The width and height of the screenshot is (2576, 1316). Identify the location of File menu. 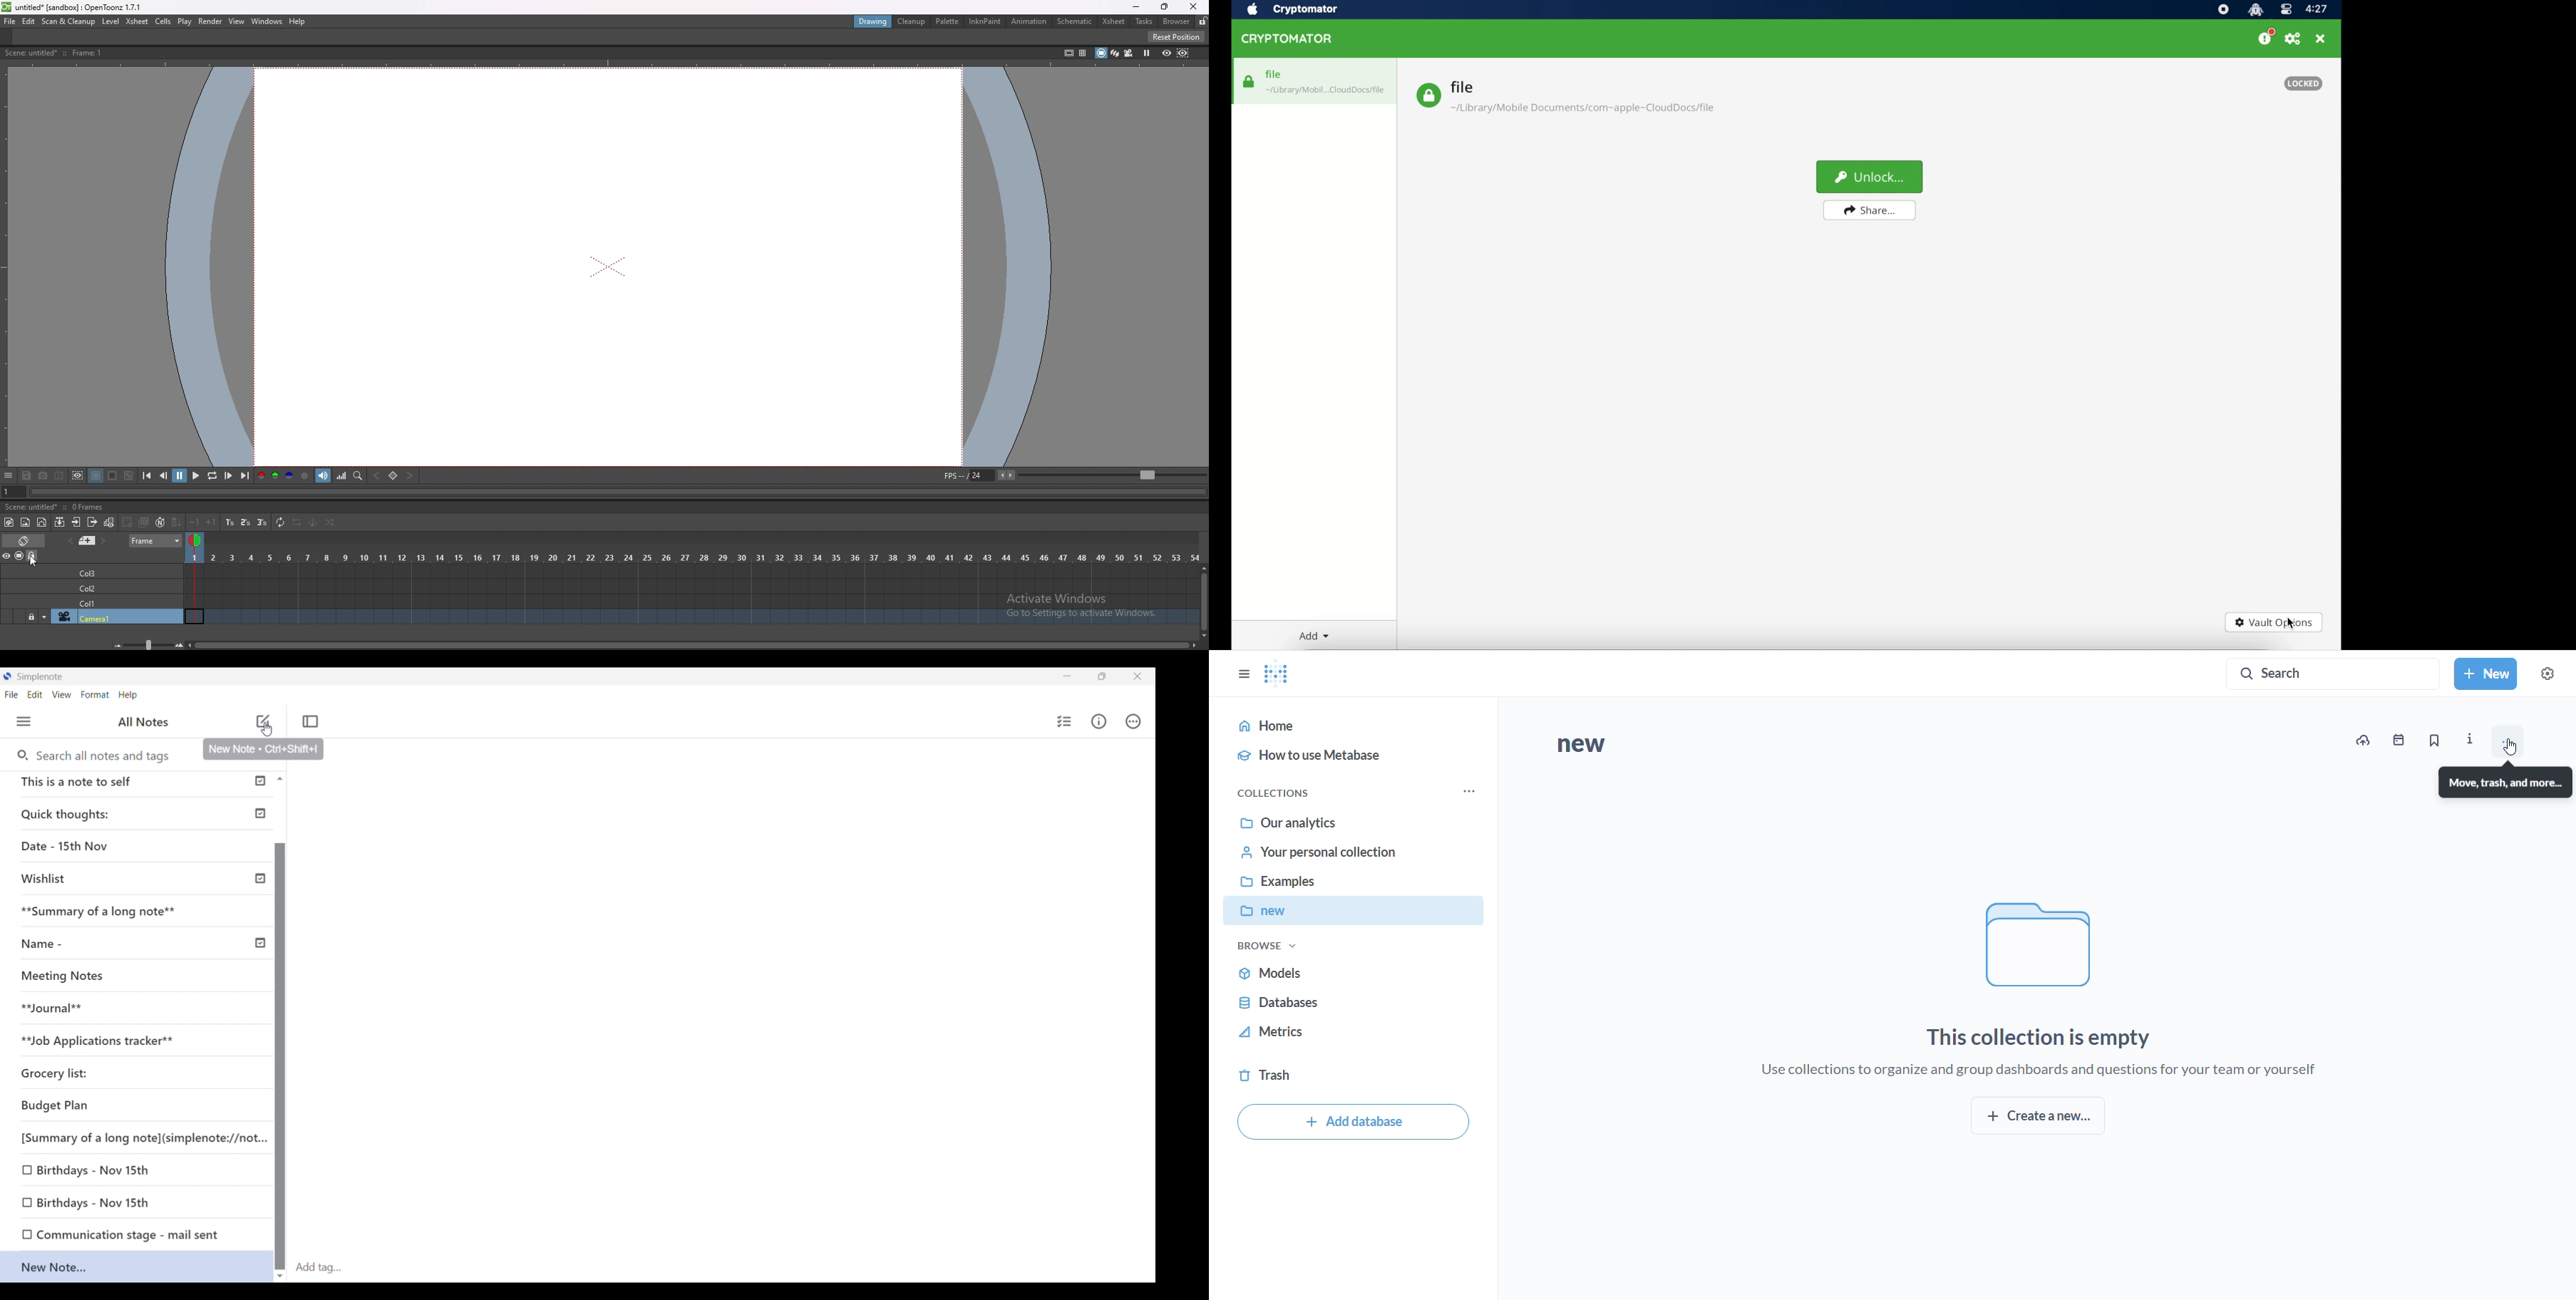
(11, 695).